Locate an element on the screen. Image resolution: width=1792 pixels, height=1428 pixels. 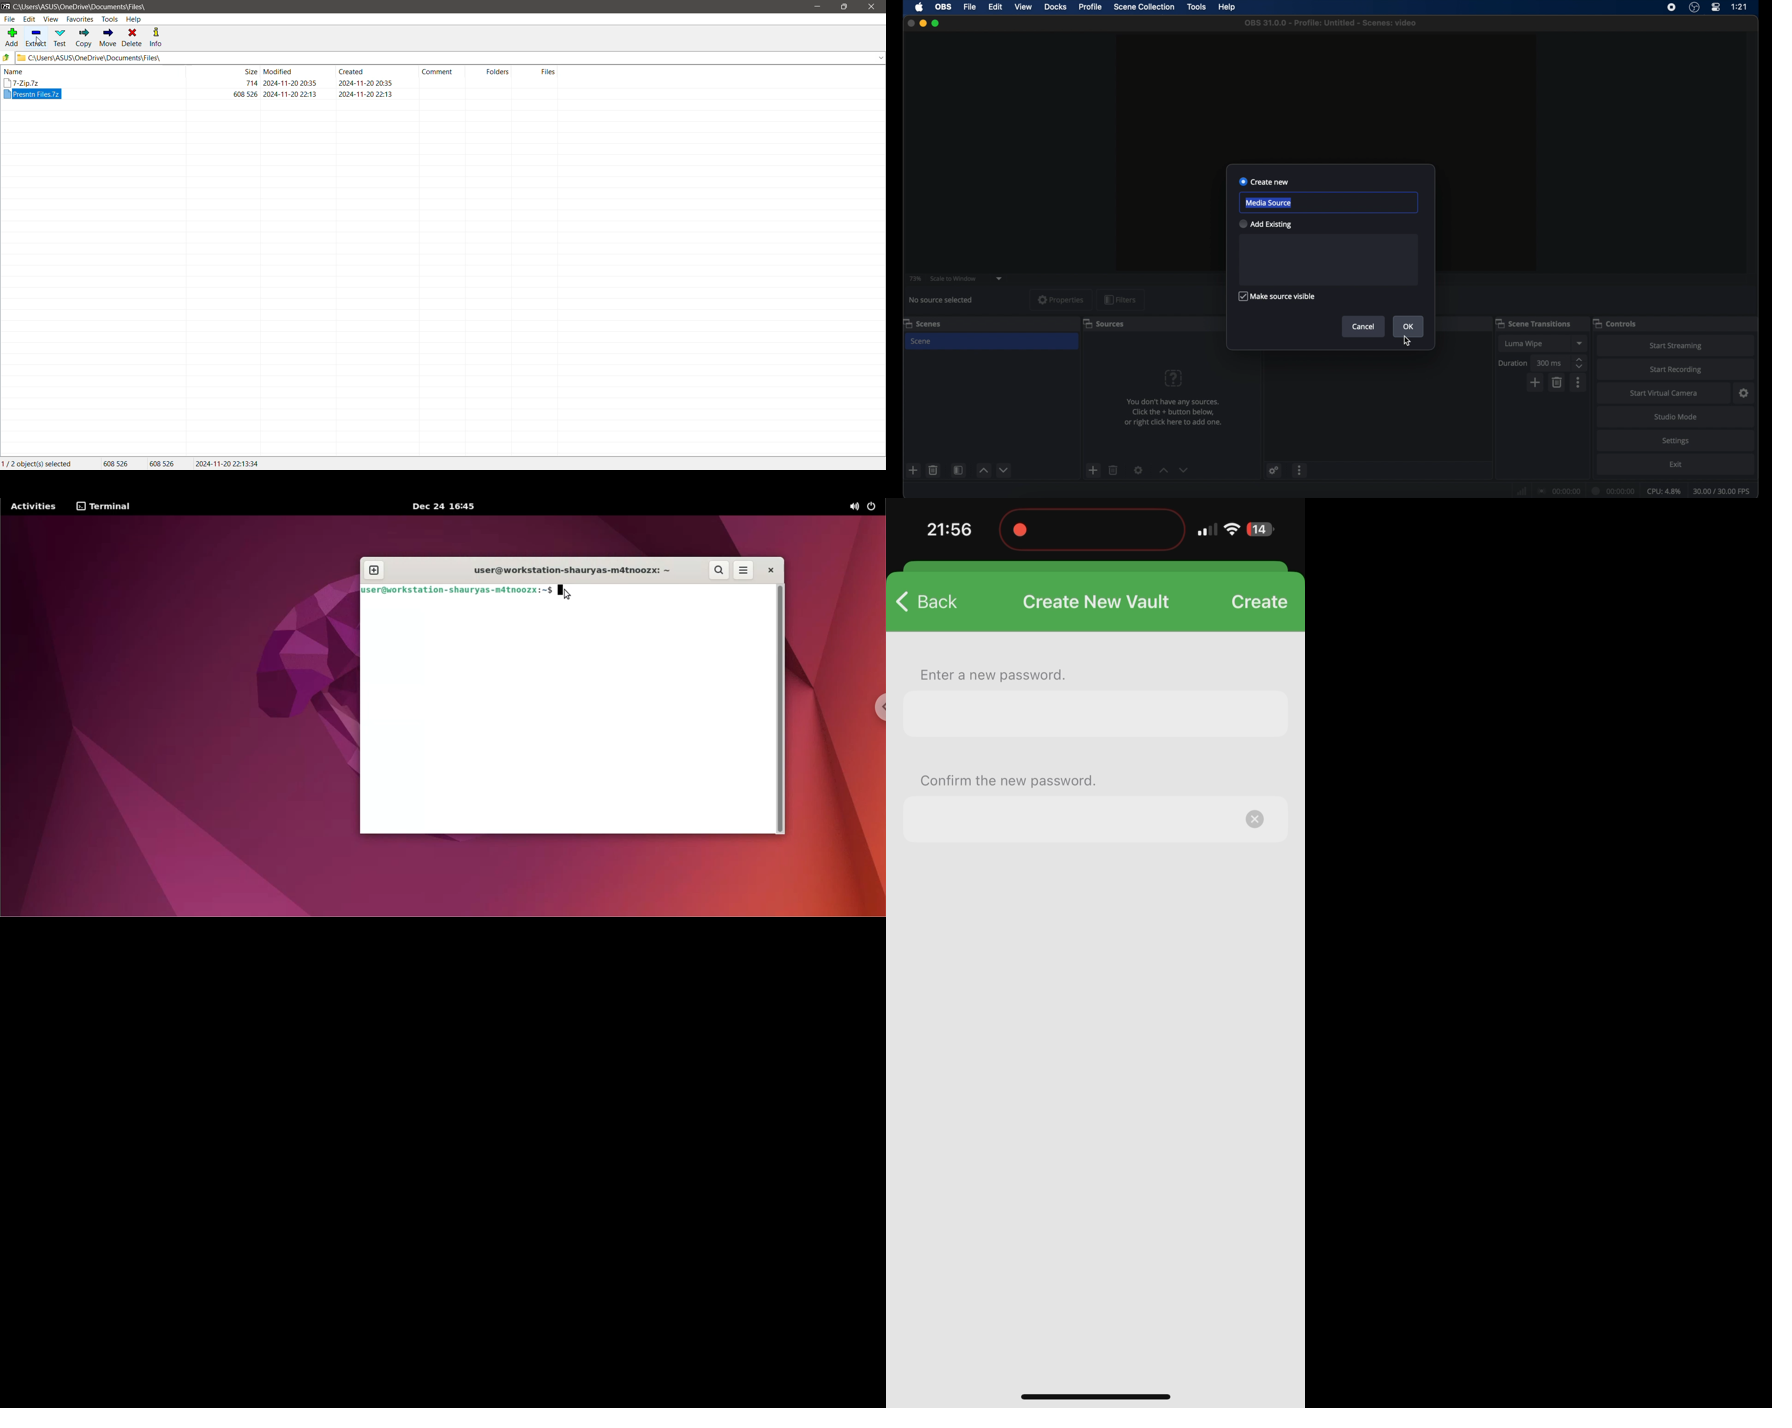
settings is located at coordinates (1744, 394).